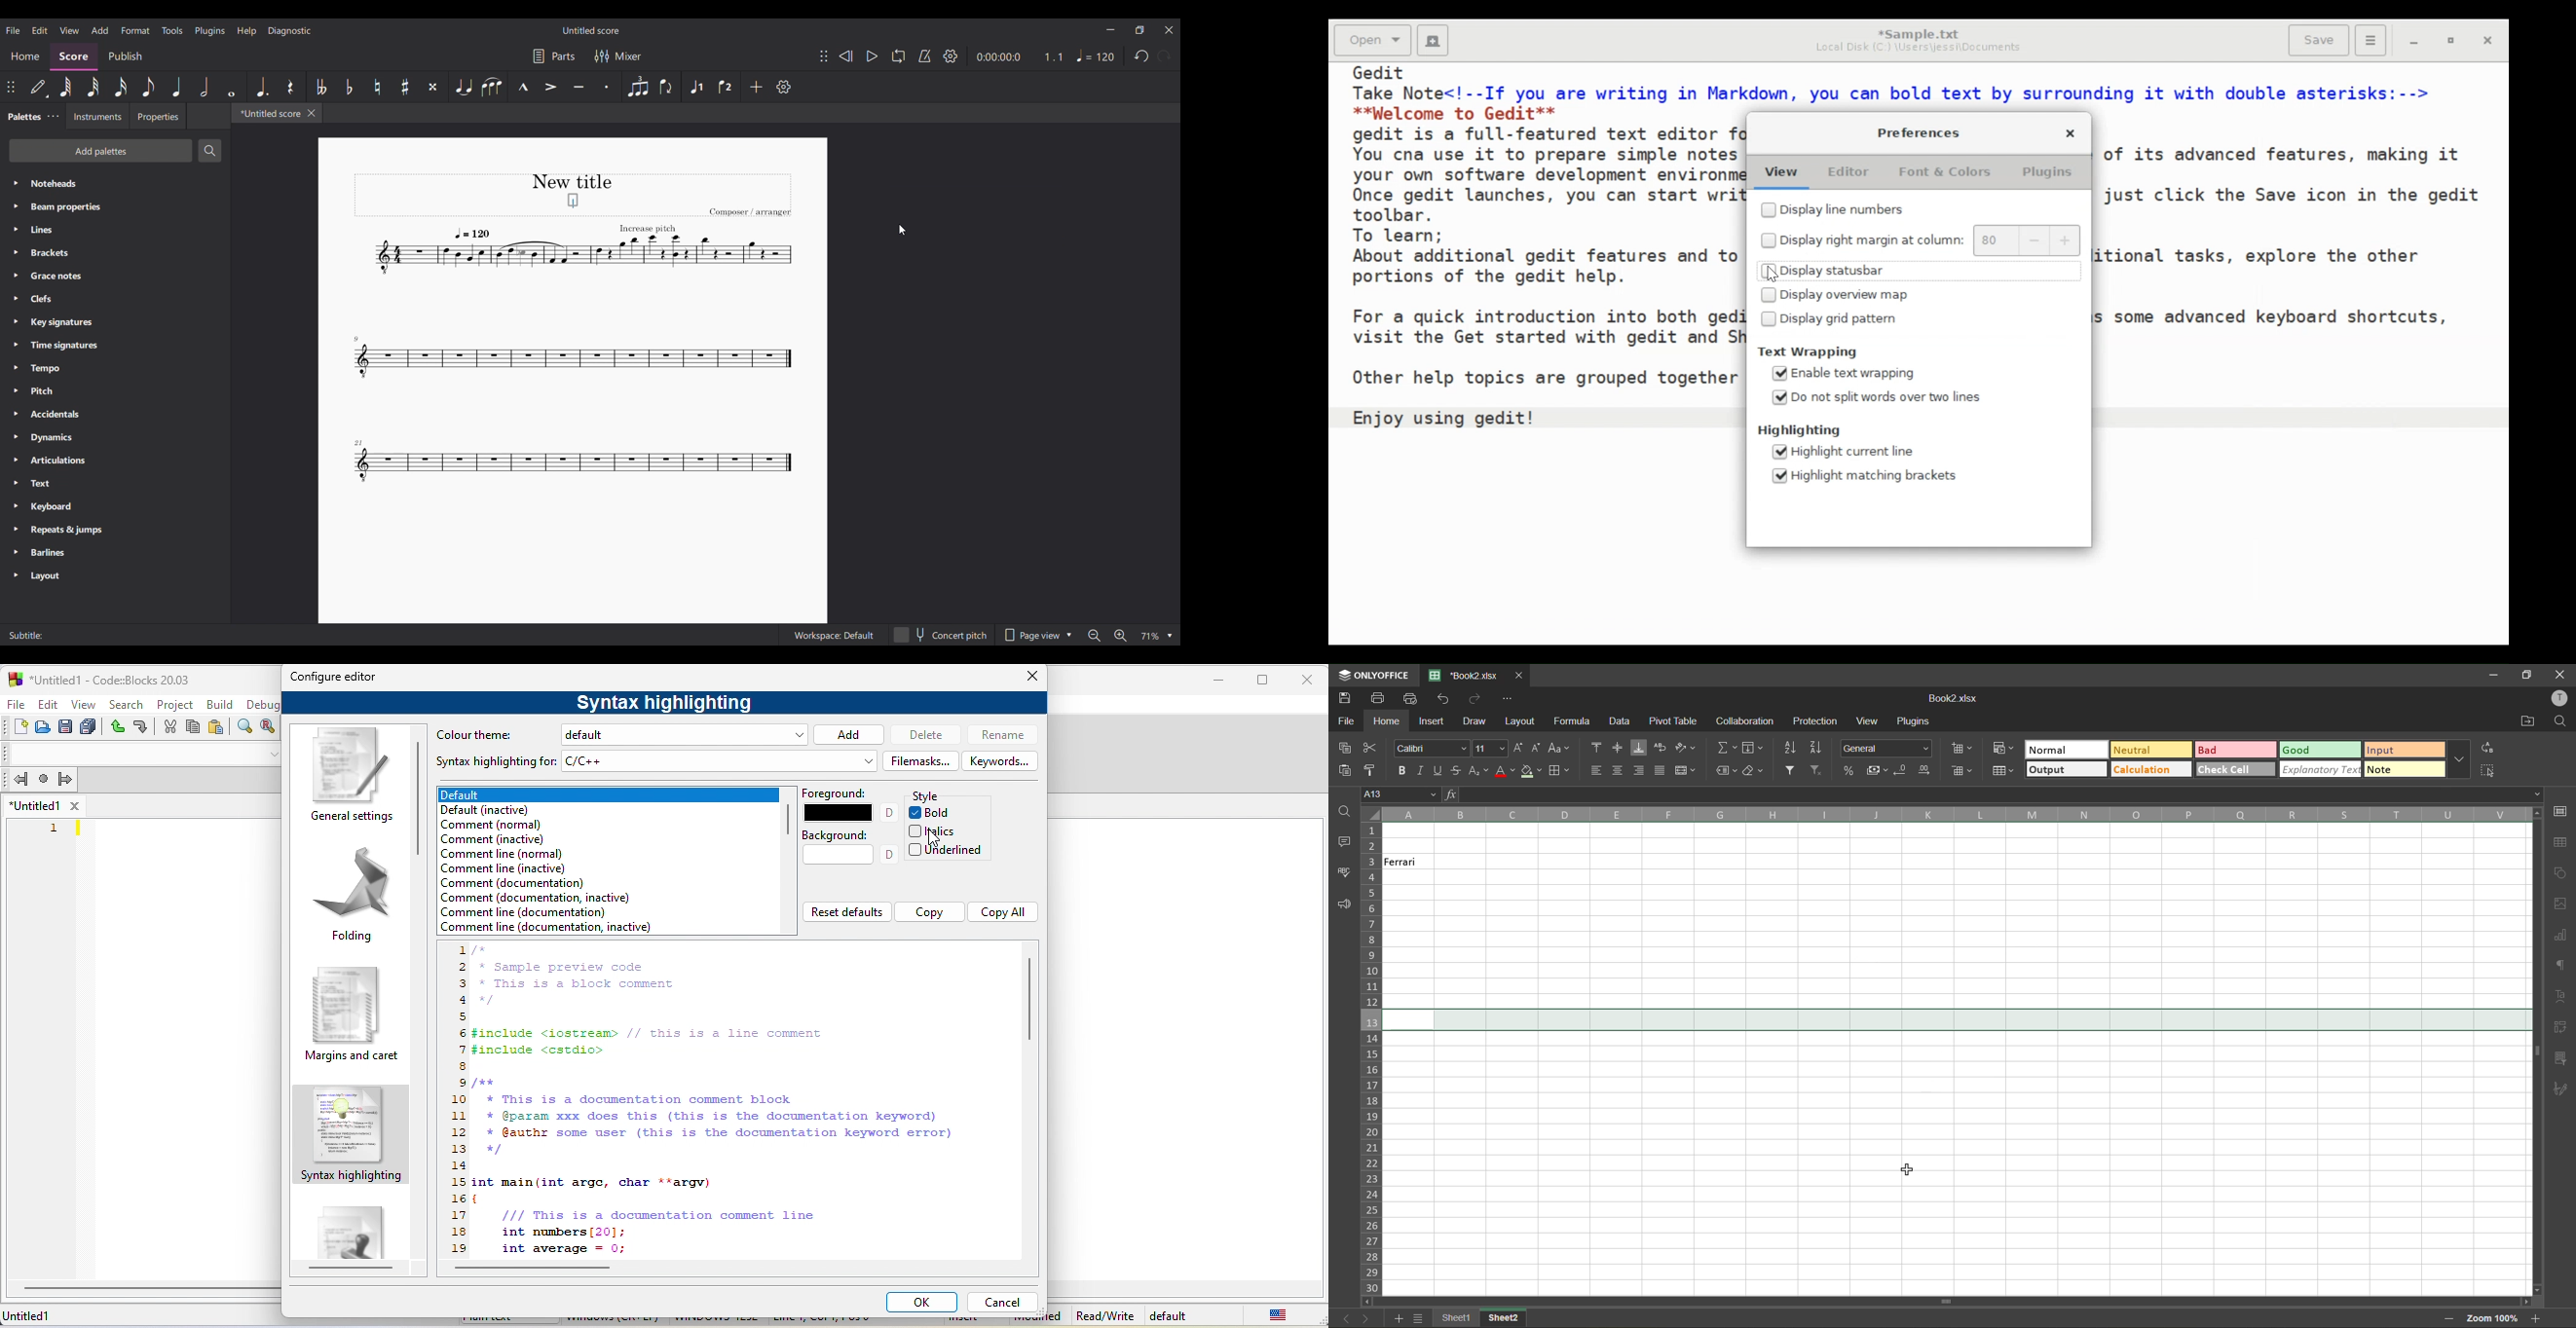 Image resolution: width=2576 pixels, height=1344 pixels. Describe the element at coordinates (573, 201) in the screenshot. I see `Typing in subtitle` at that location.